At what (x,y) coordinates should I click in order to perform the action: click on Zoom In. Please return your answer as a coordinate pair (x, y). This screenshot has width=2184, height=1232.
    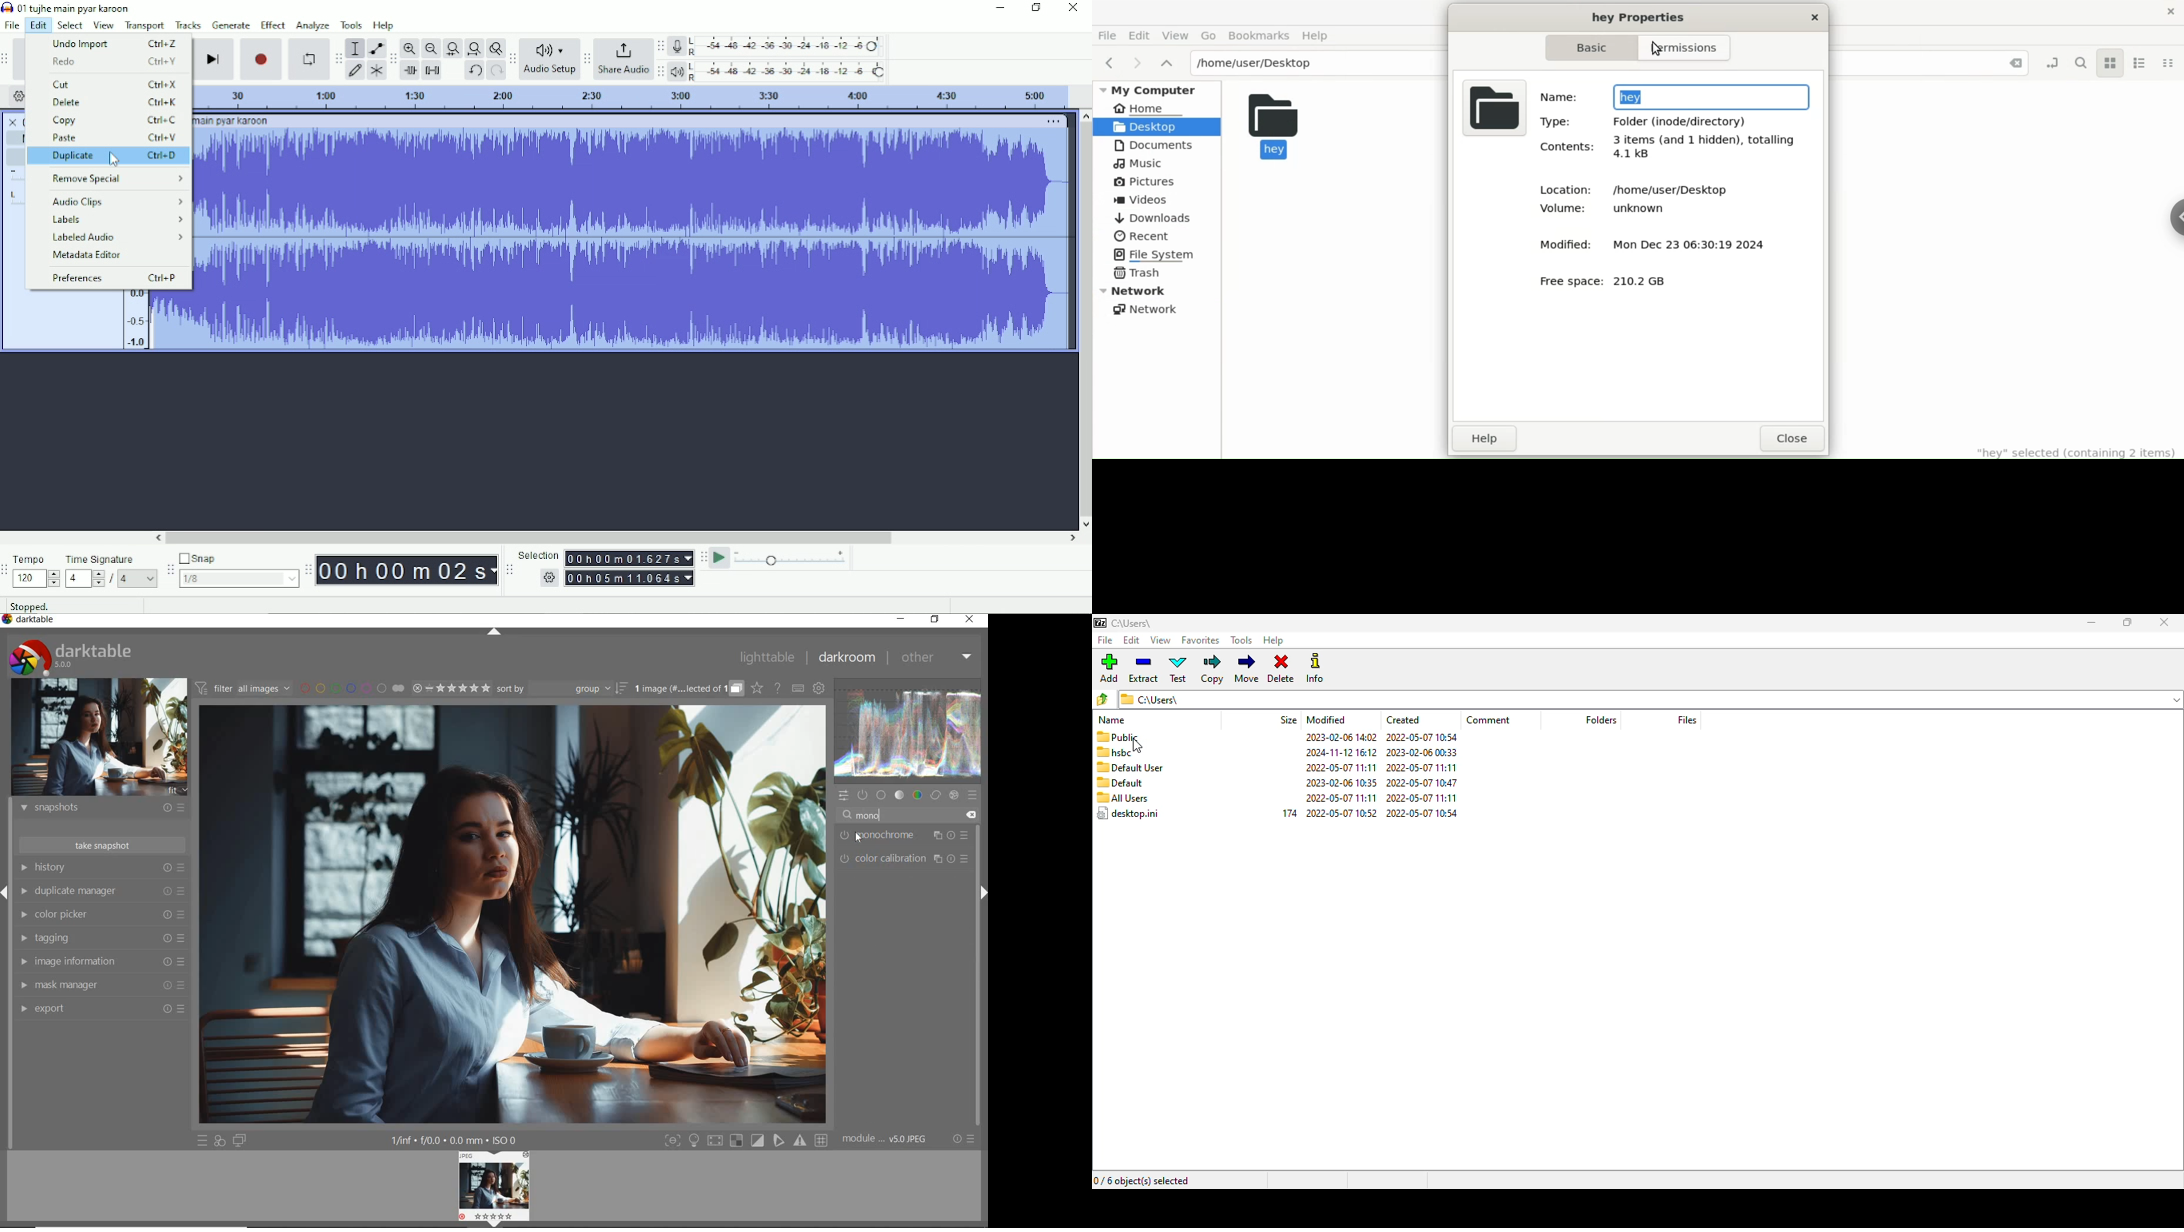
    Looking at the image, I should click on (410, 48).